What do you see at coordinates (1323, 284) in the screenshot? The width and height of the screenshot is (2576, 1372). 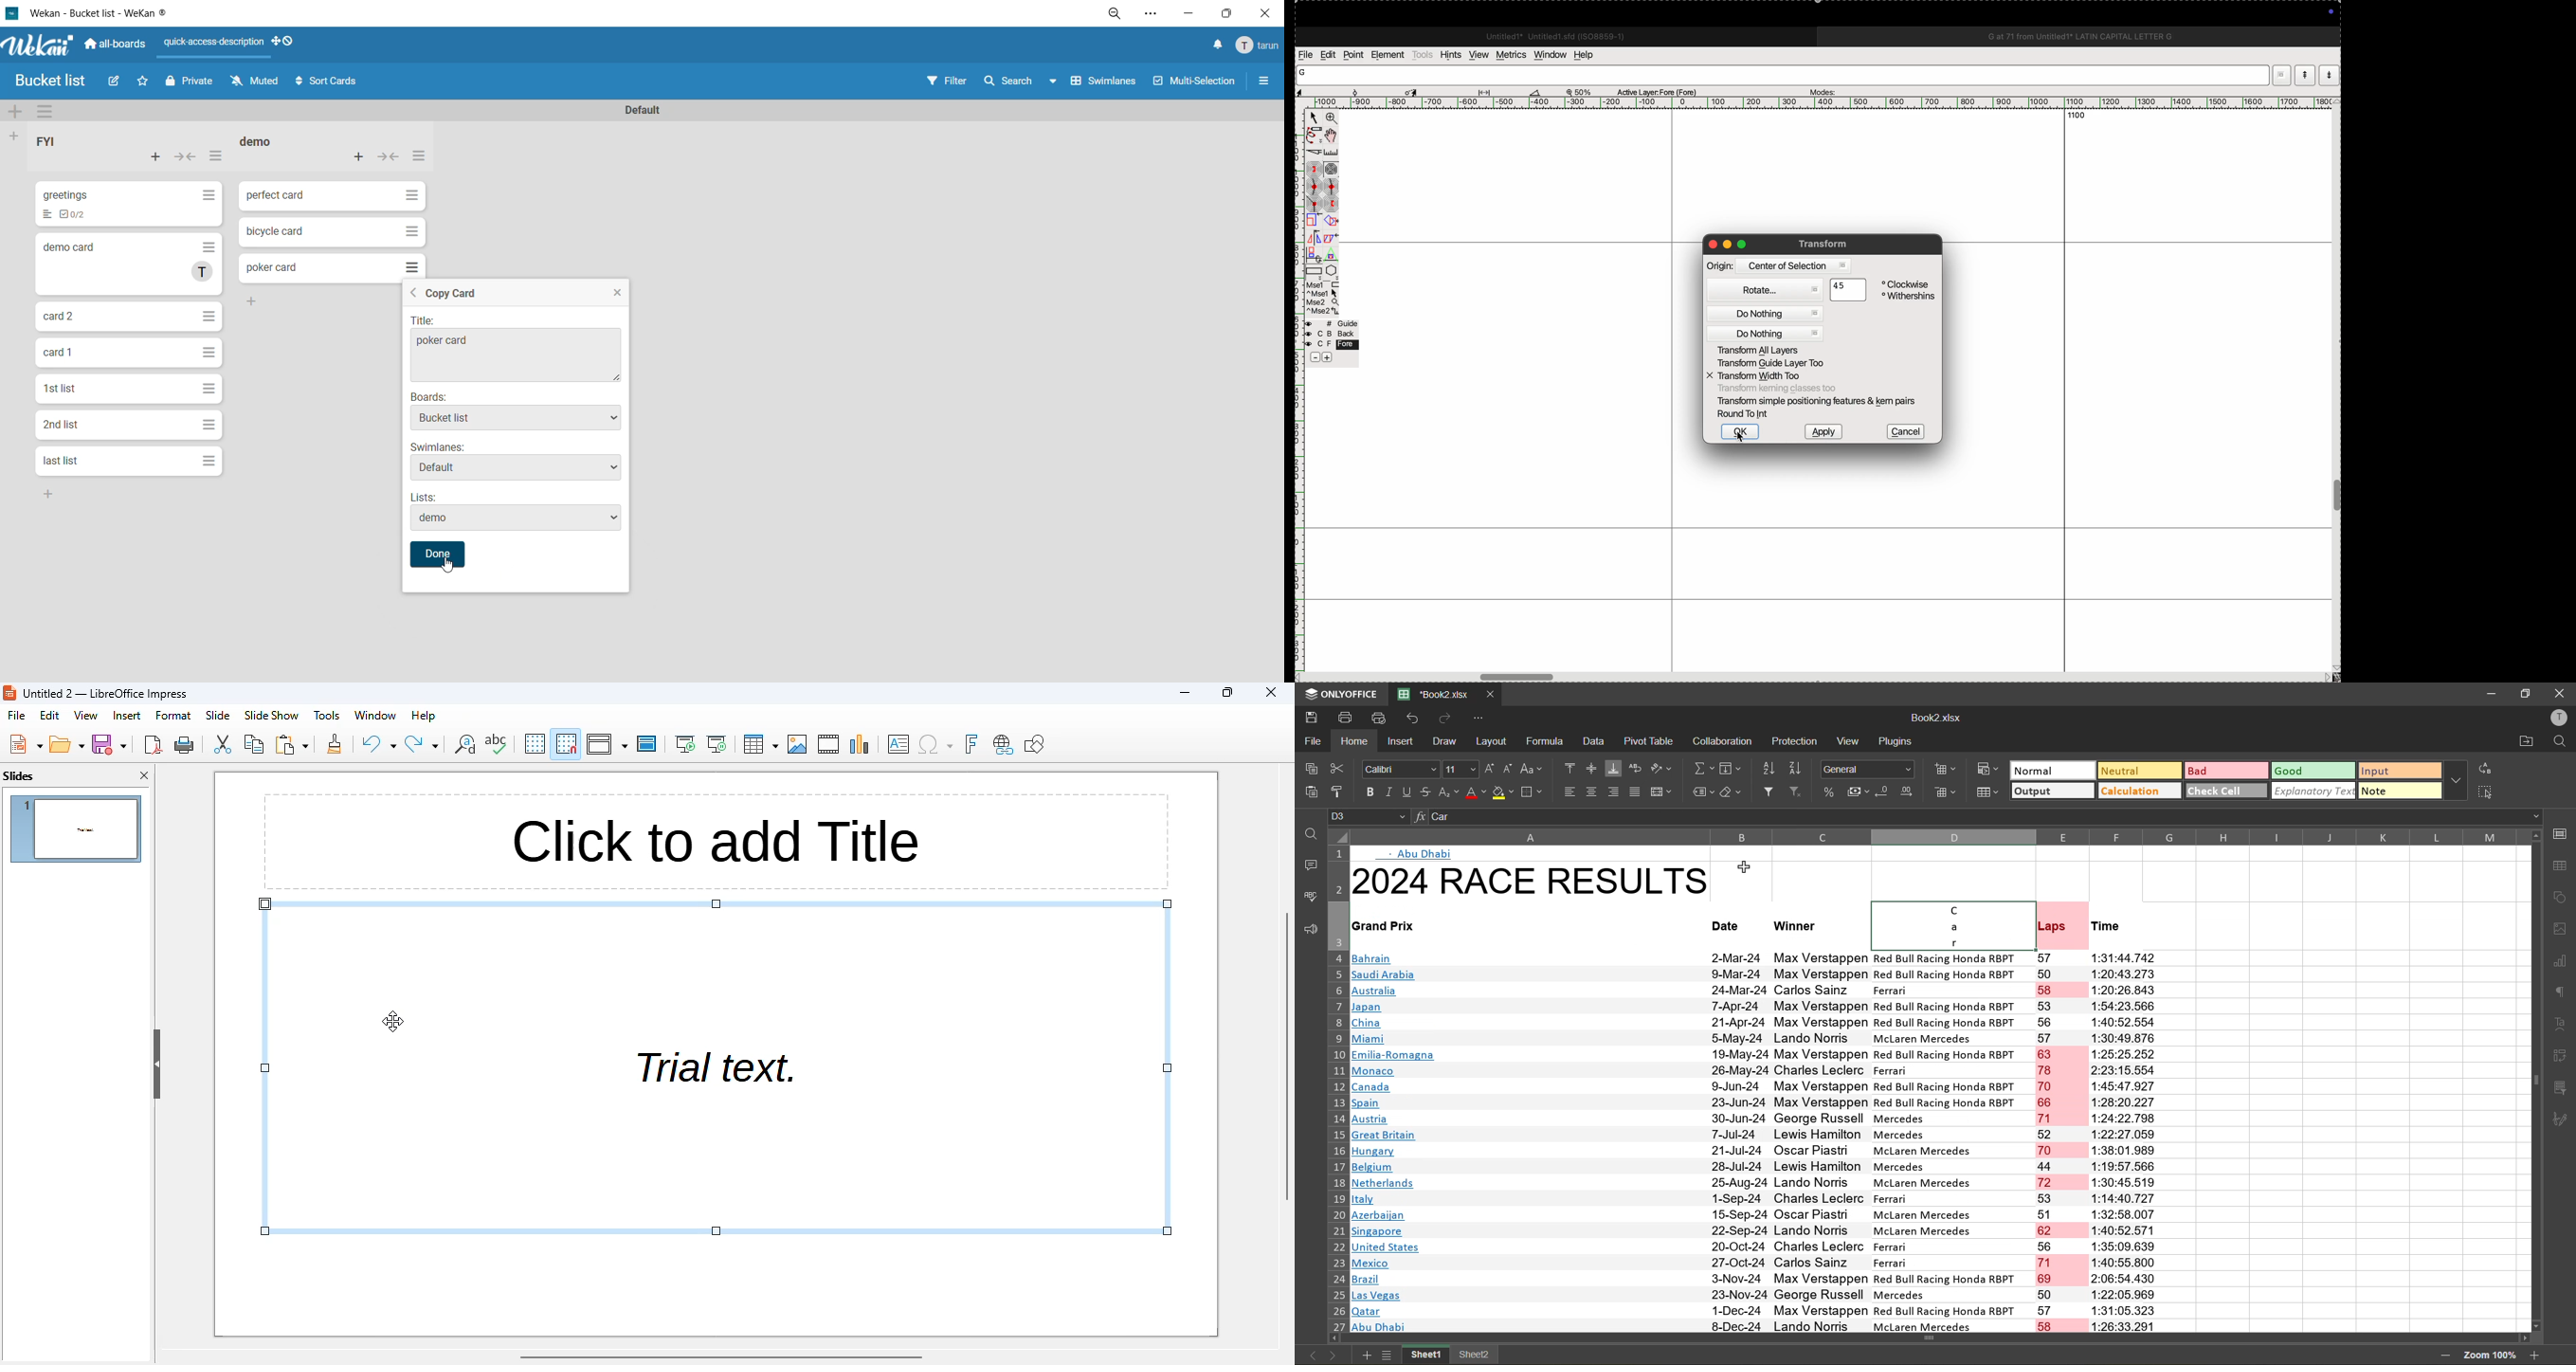 I see `left mouse button` at bounding box center [1323, 284].